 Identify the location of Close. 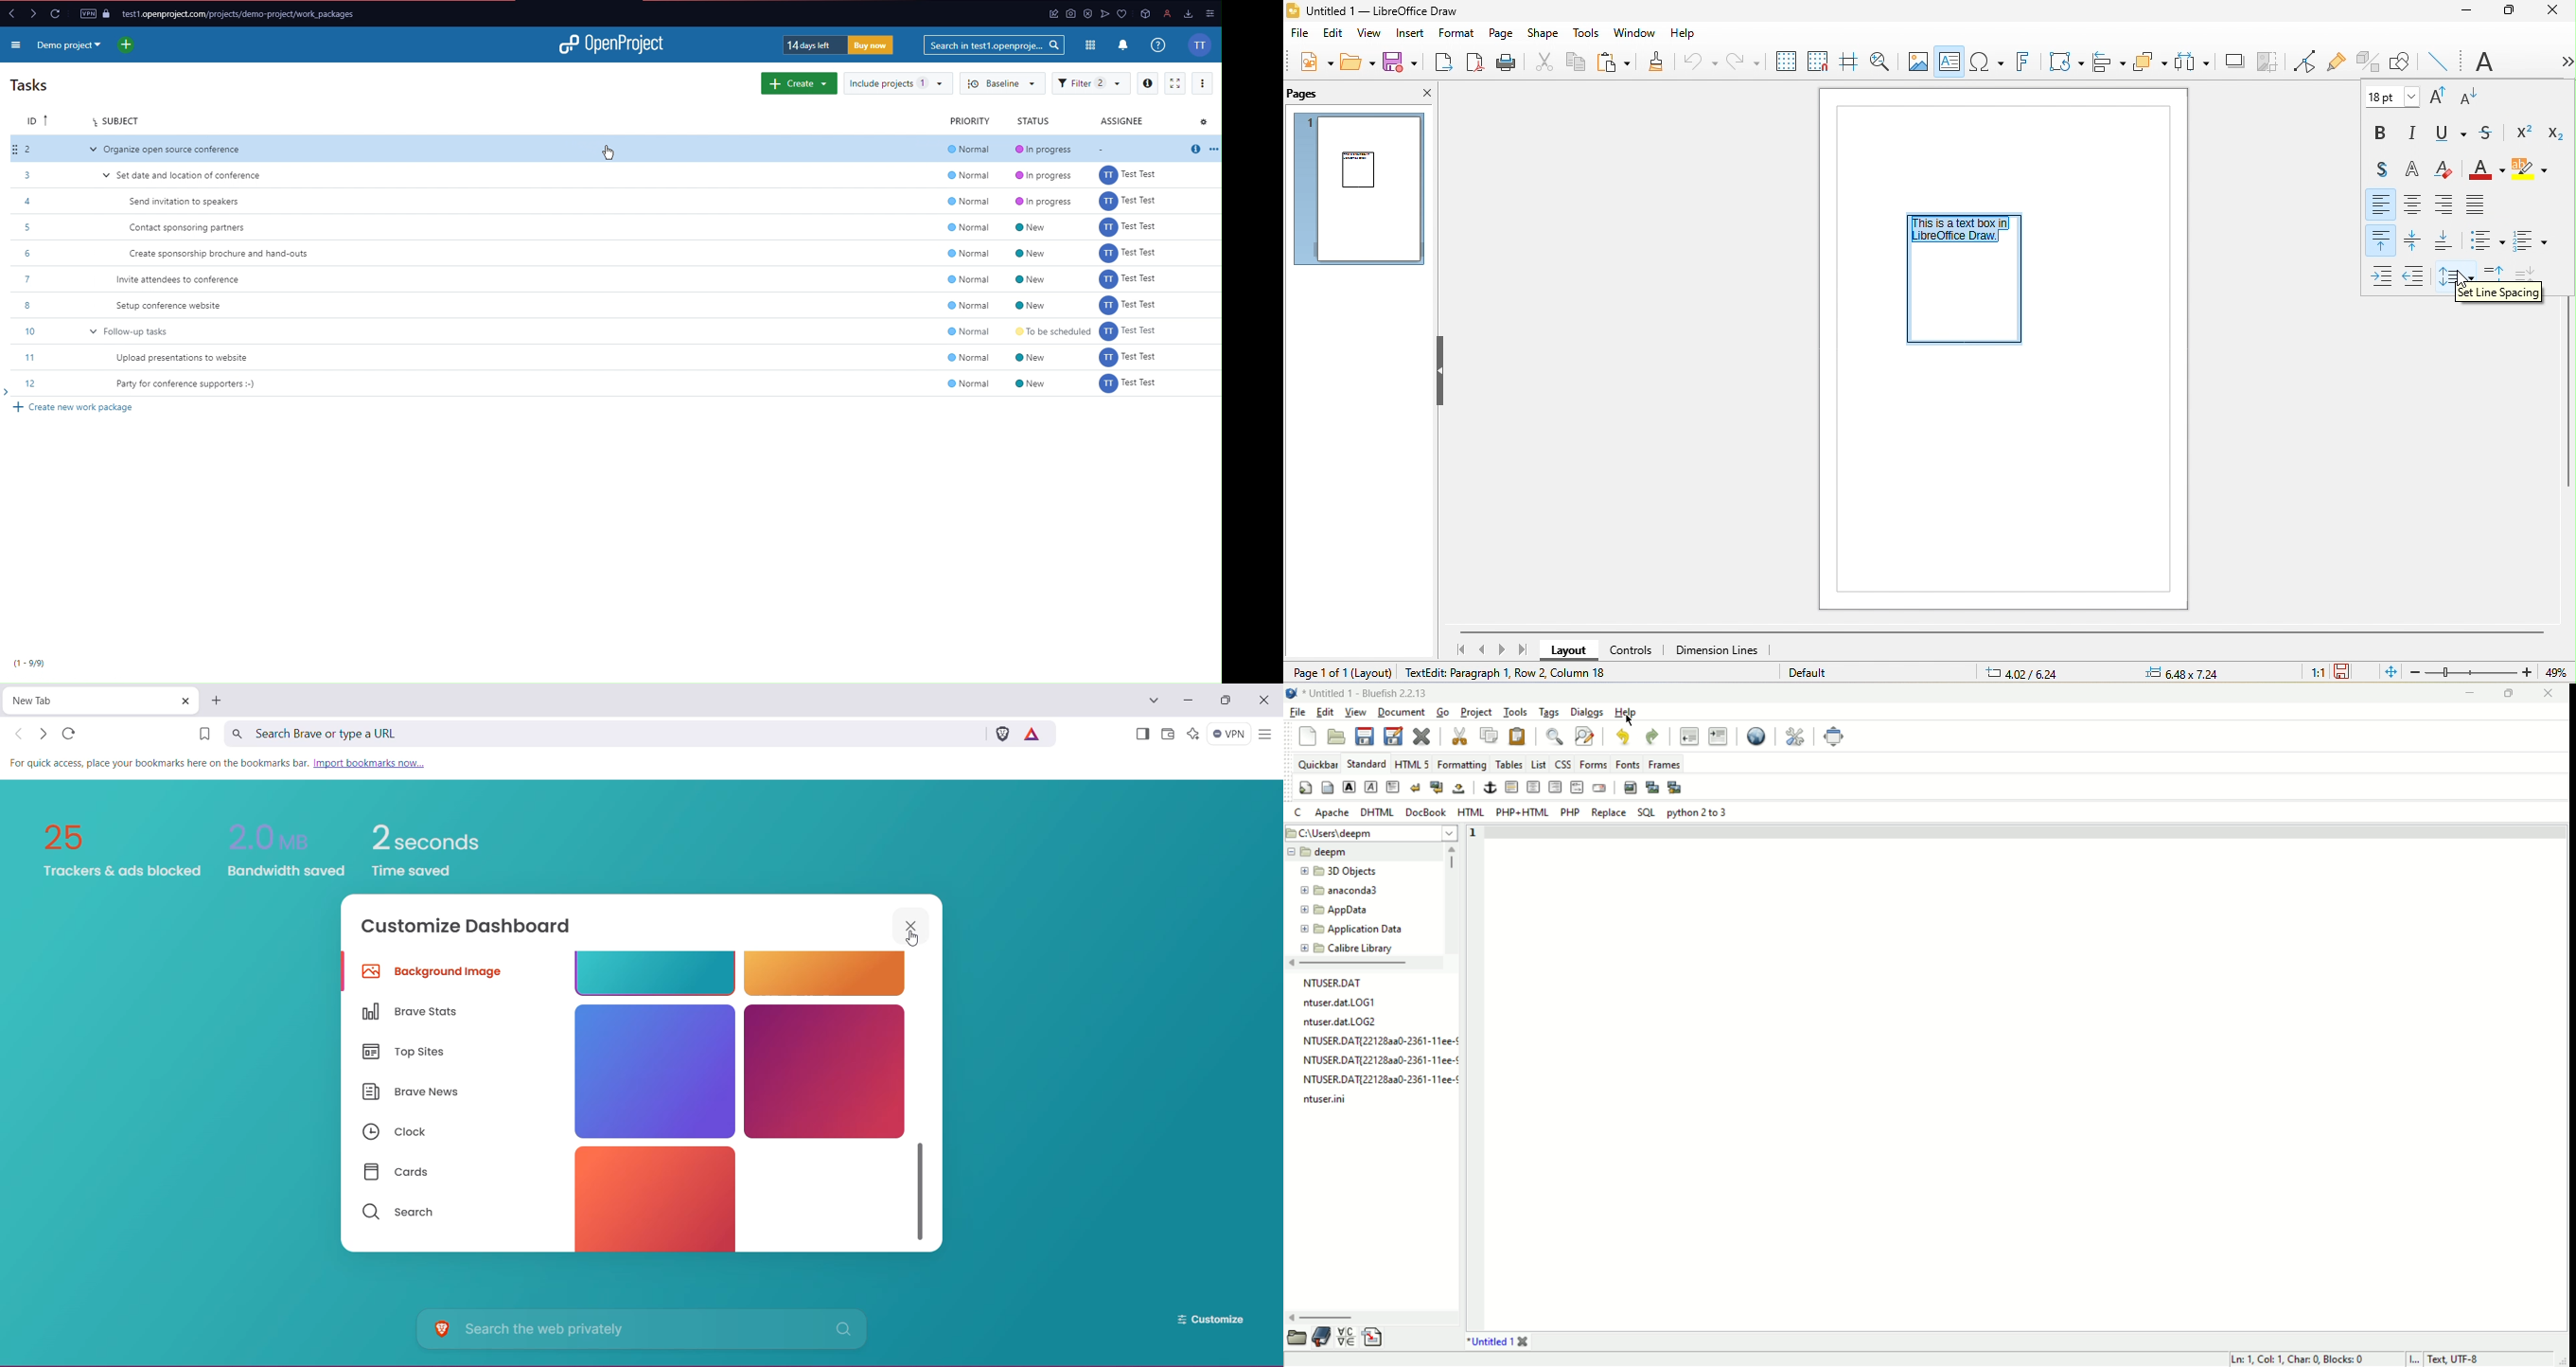
(913, 925).